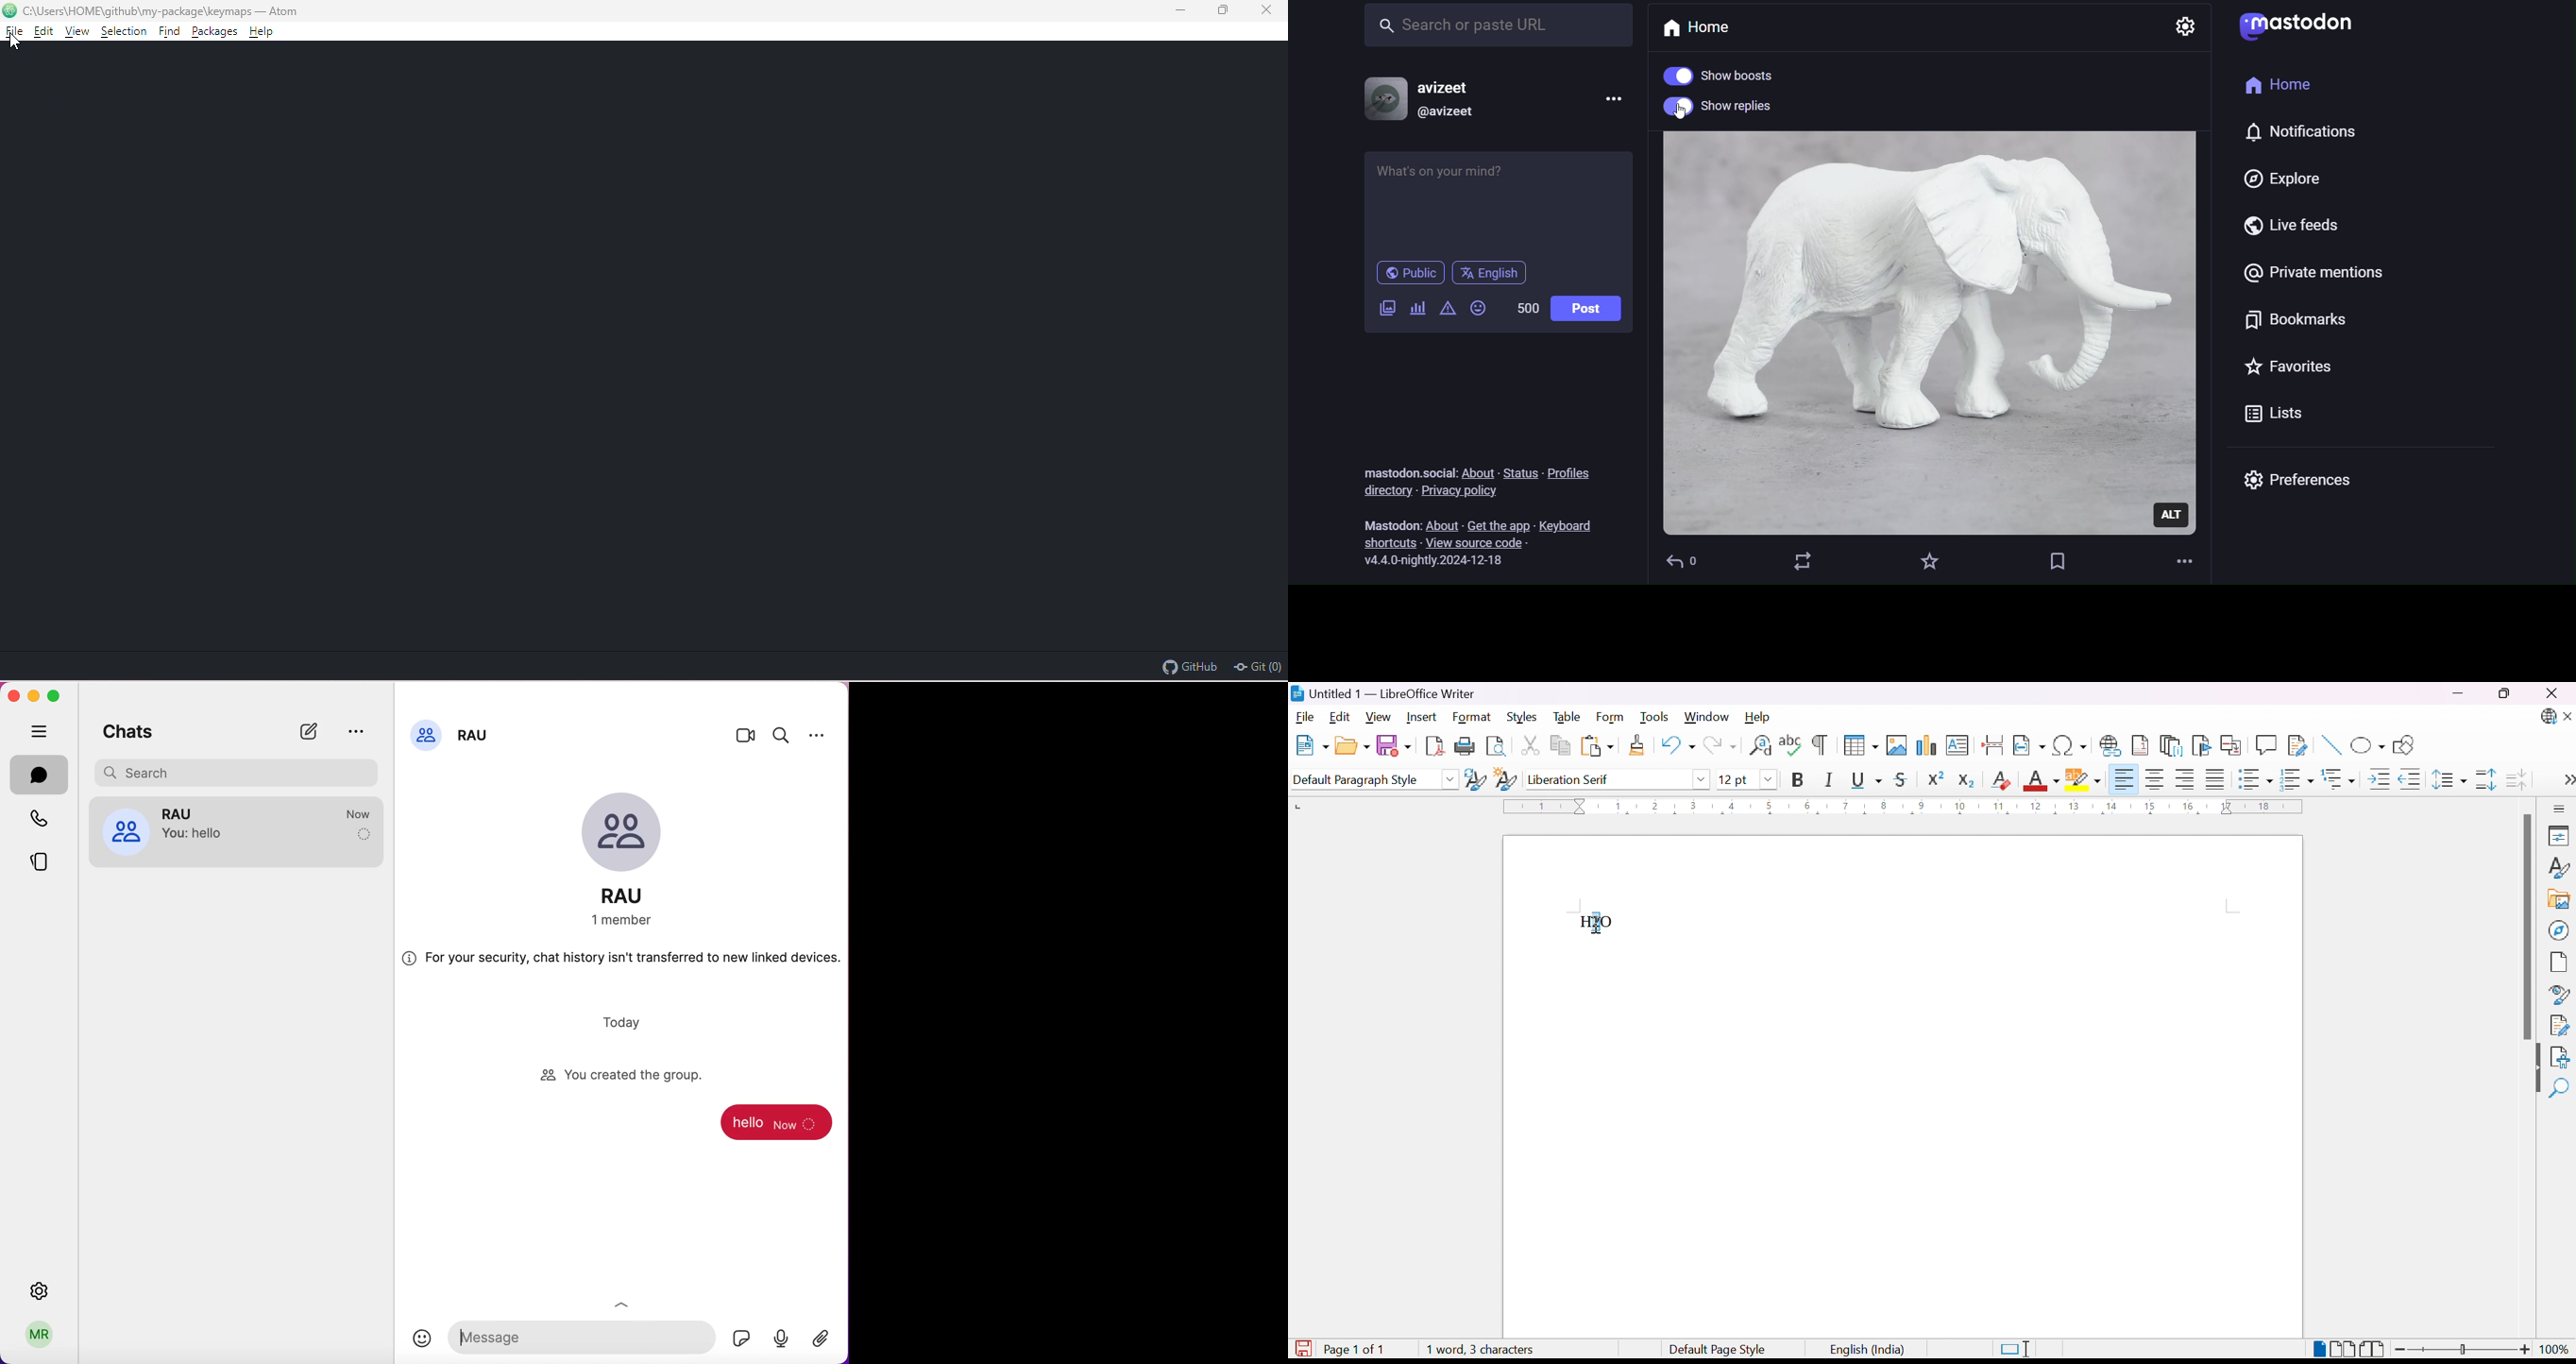 This screenshot has width=2576, height=1372. Describe the element at coordinates (2561, 835) in the screenshot. I see `Properties` at that location.